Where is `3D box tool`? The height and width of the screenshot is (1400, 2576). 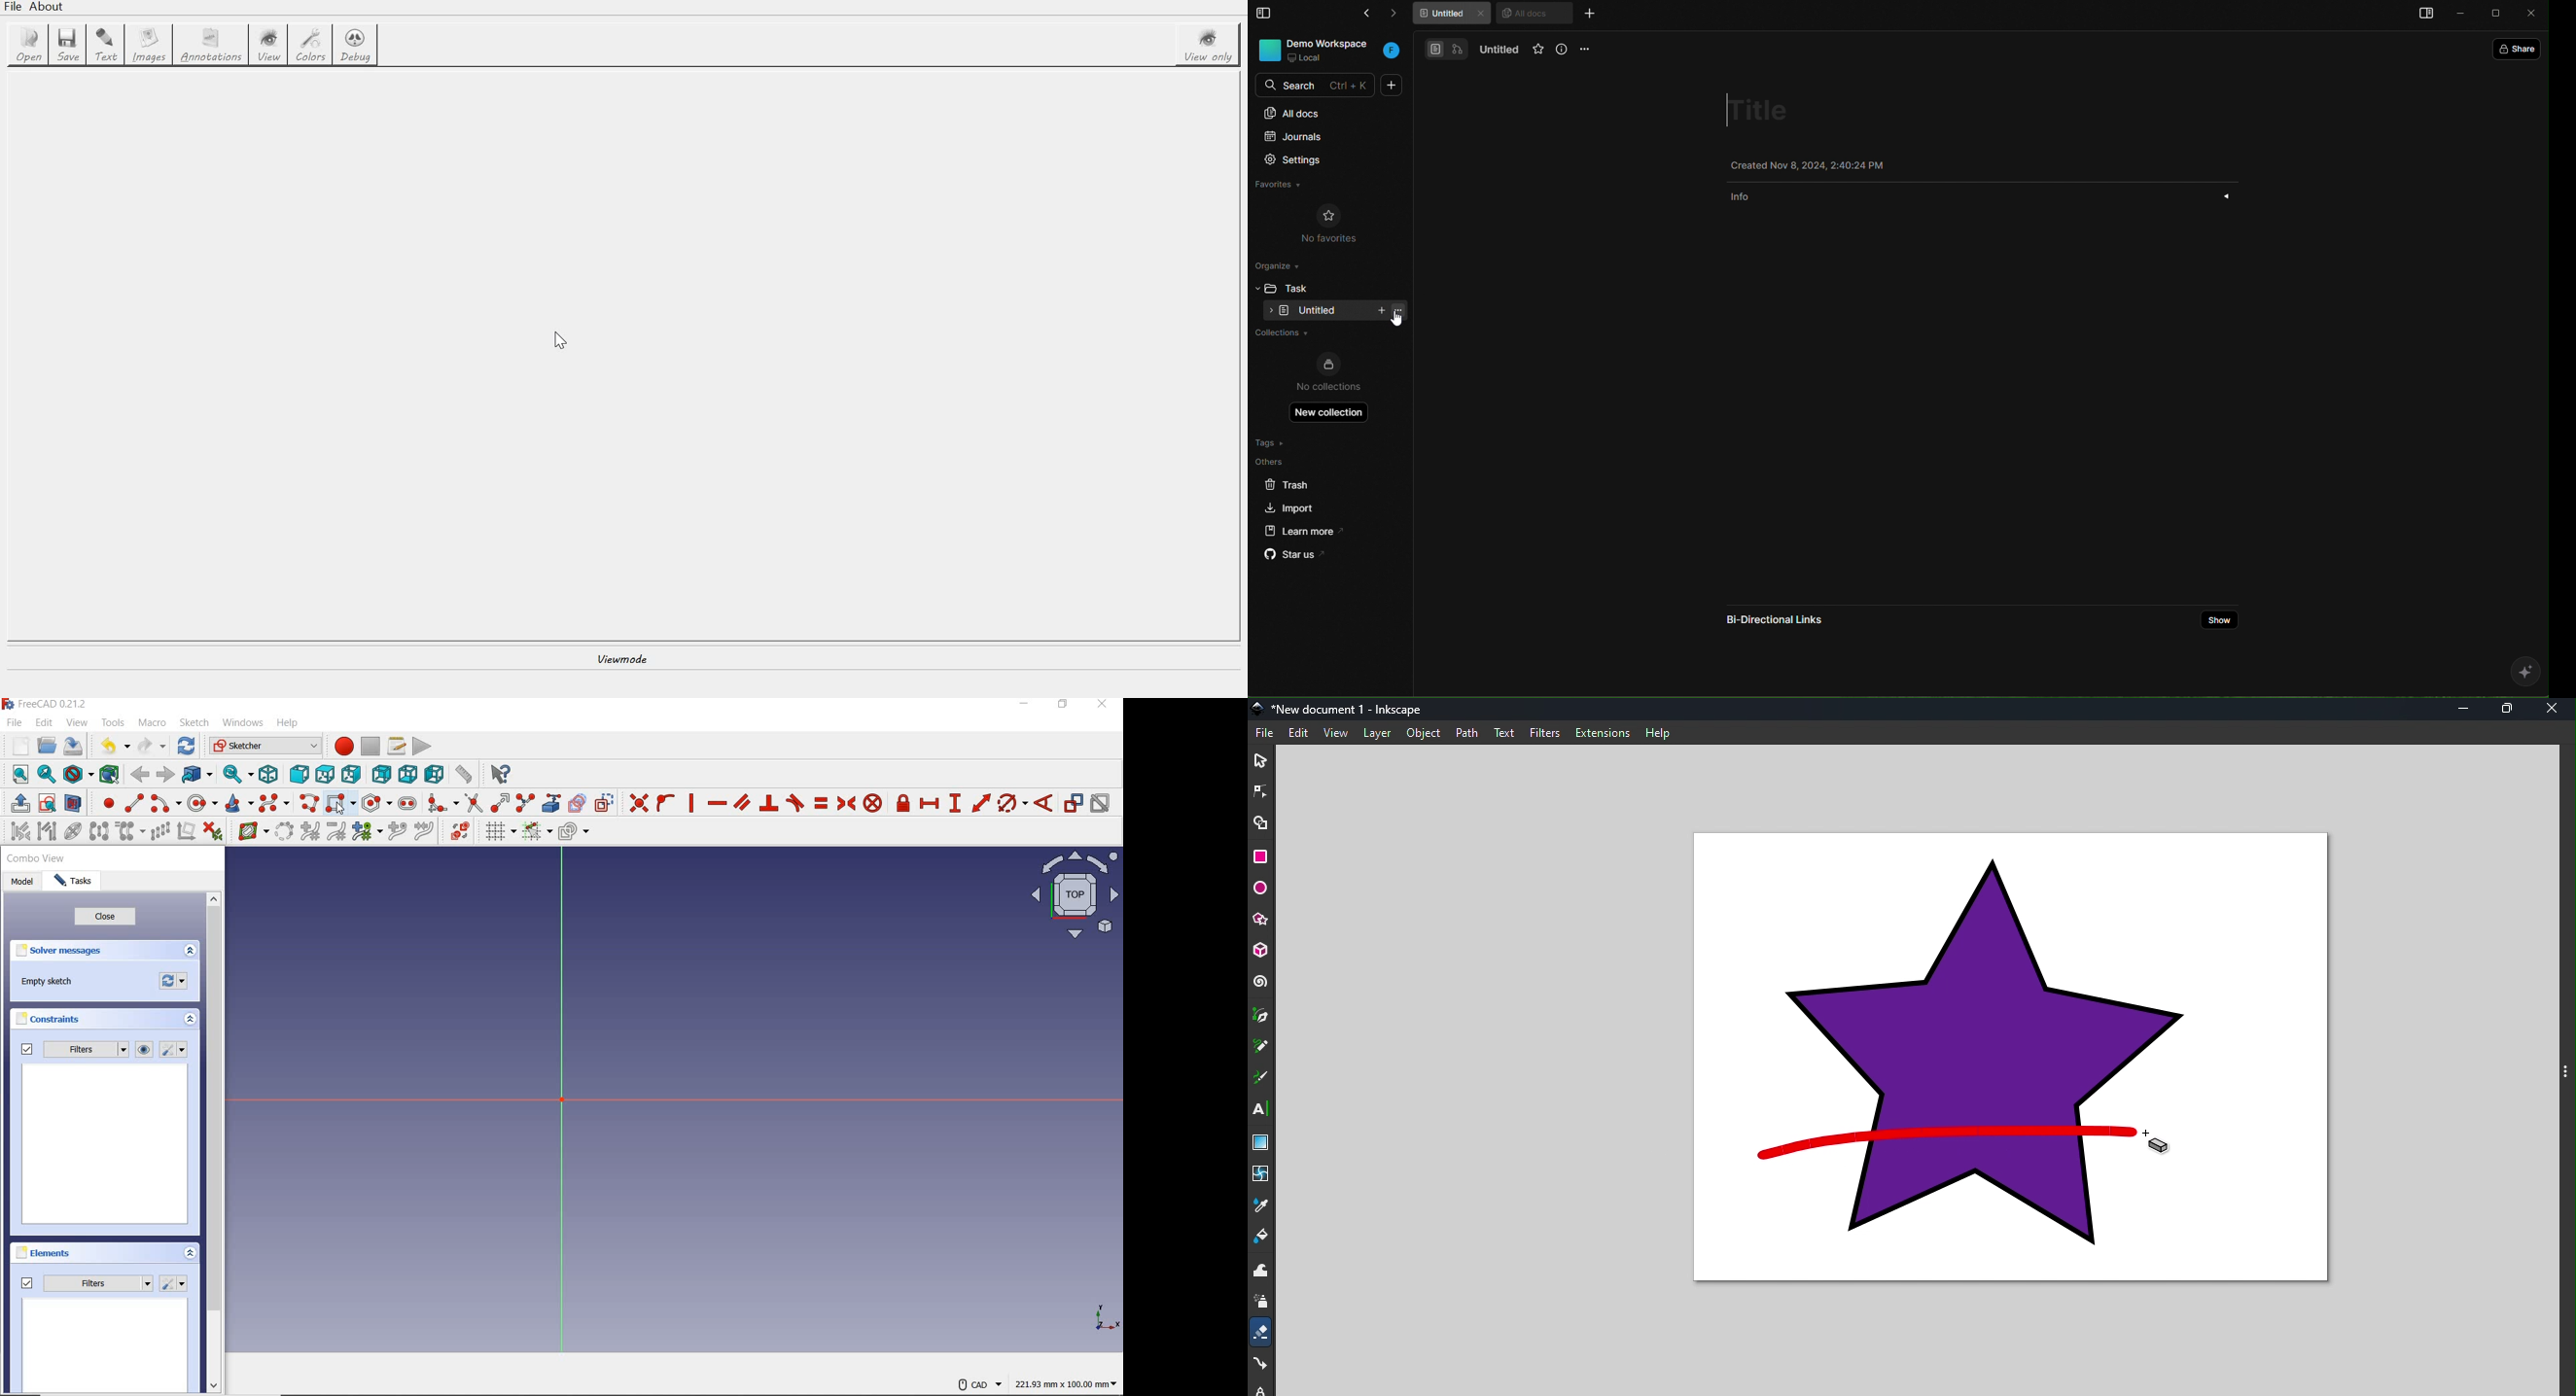 3D box tool is located at coordinates (1261, 951).